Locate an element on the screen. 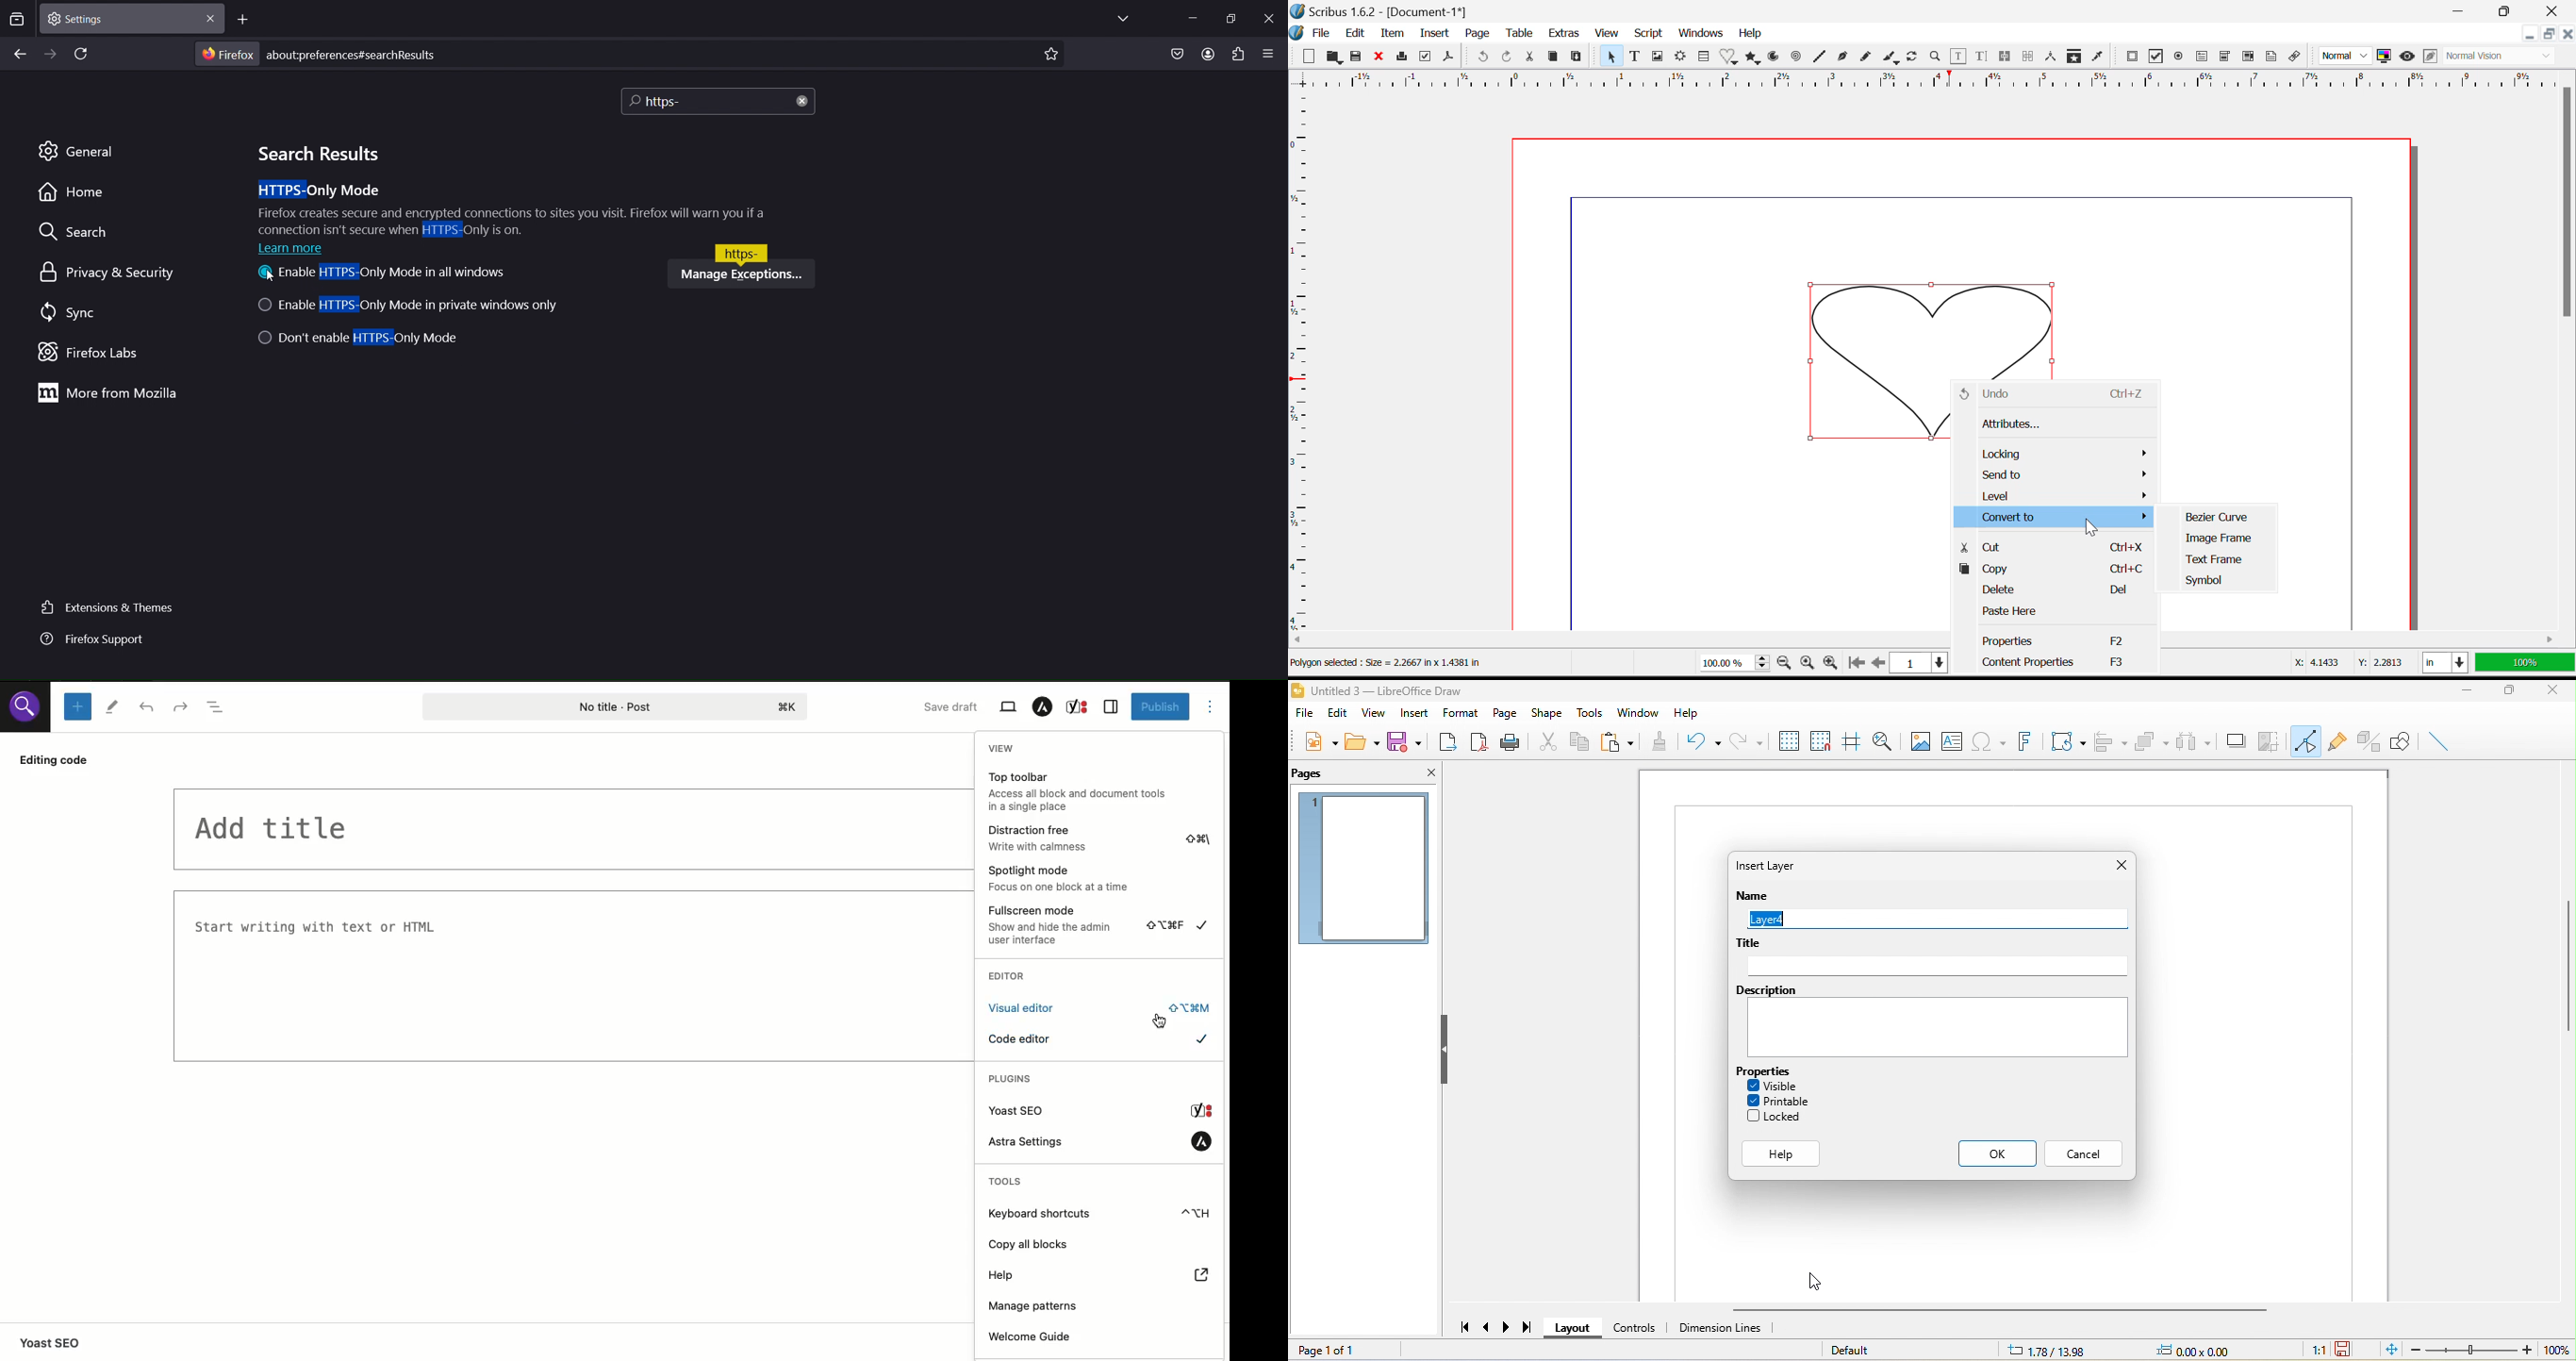 The width and height of the screenshot is (2576, 1372). print is located at coordinates (1514, 742).